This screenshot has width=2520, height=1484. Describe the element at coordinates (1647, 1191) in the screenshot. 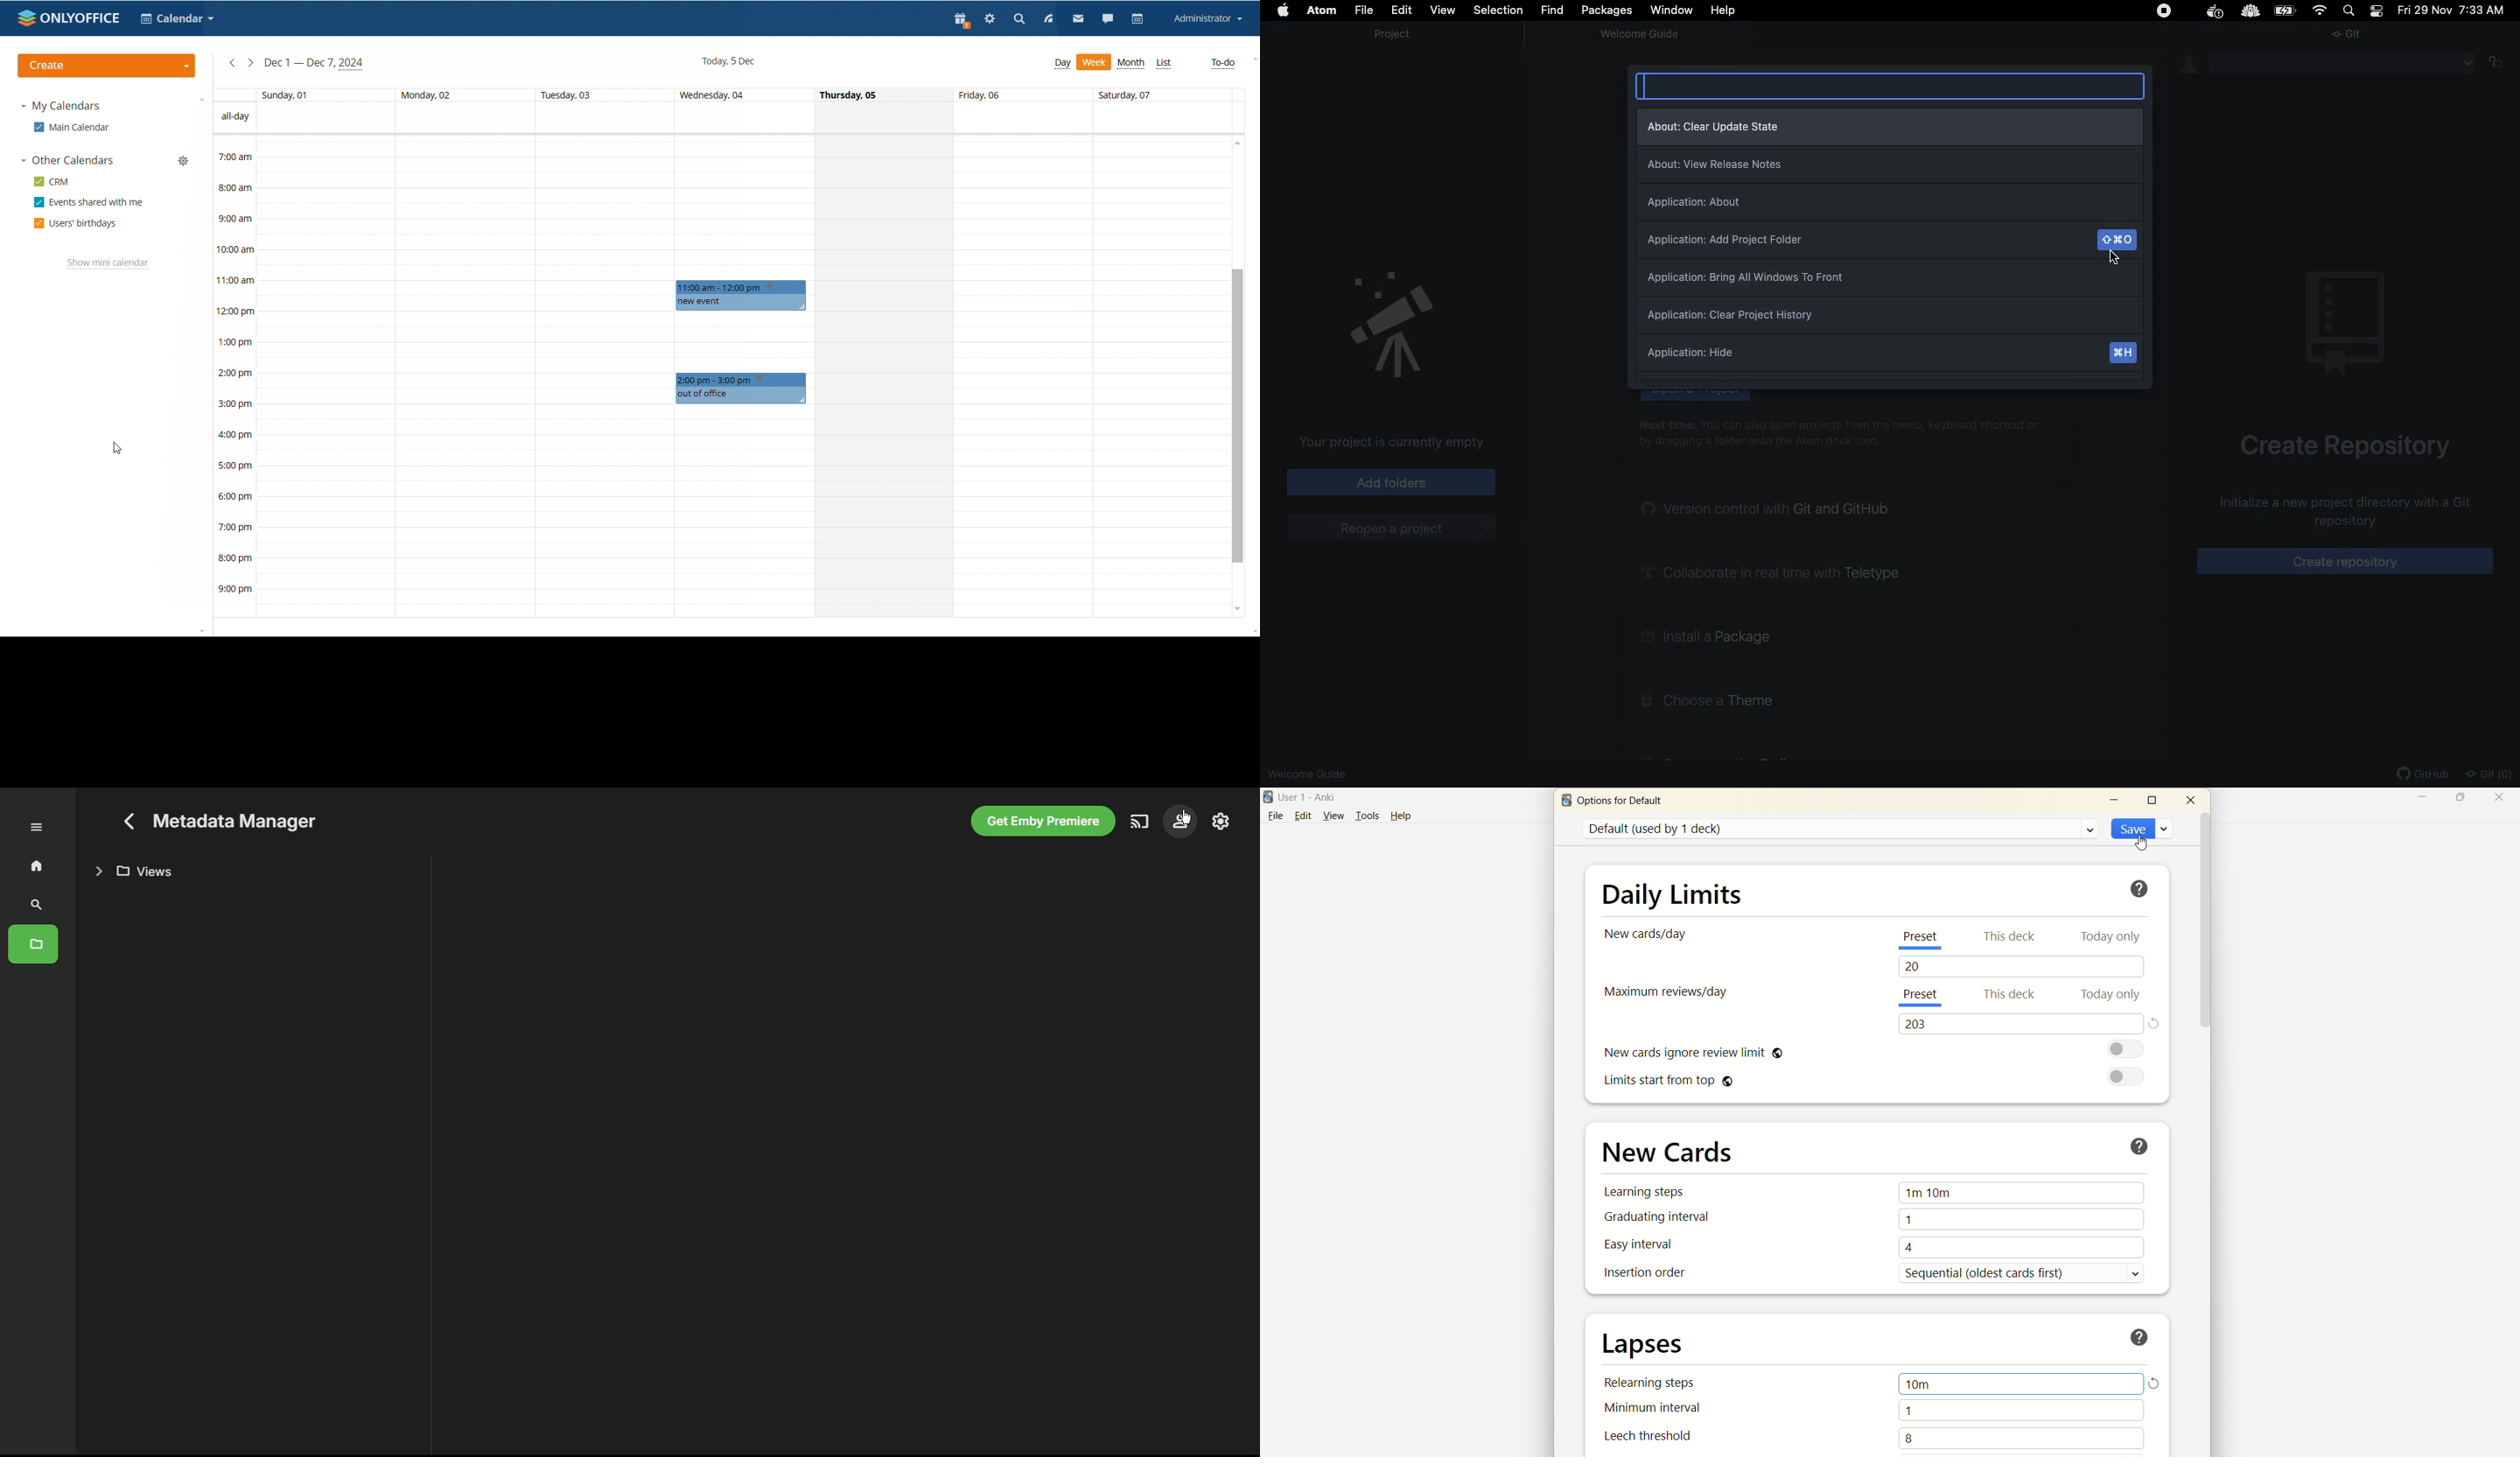

I see `learning steps` at that location.